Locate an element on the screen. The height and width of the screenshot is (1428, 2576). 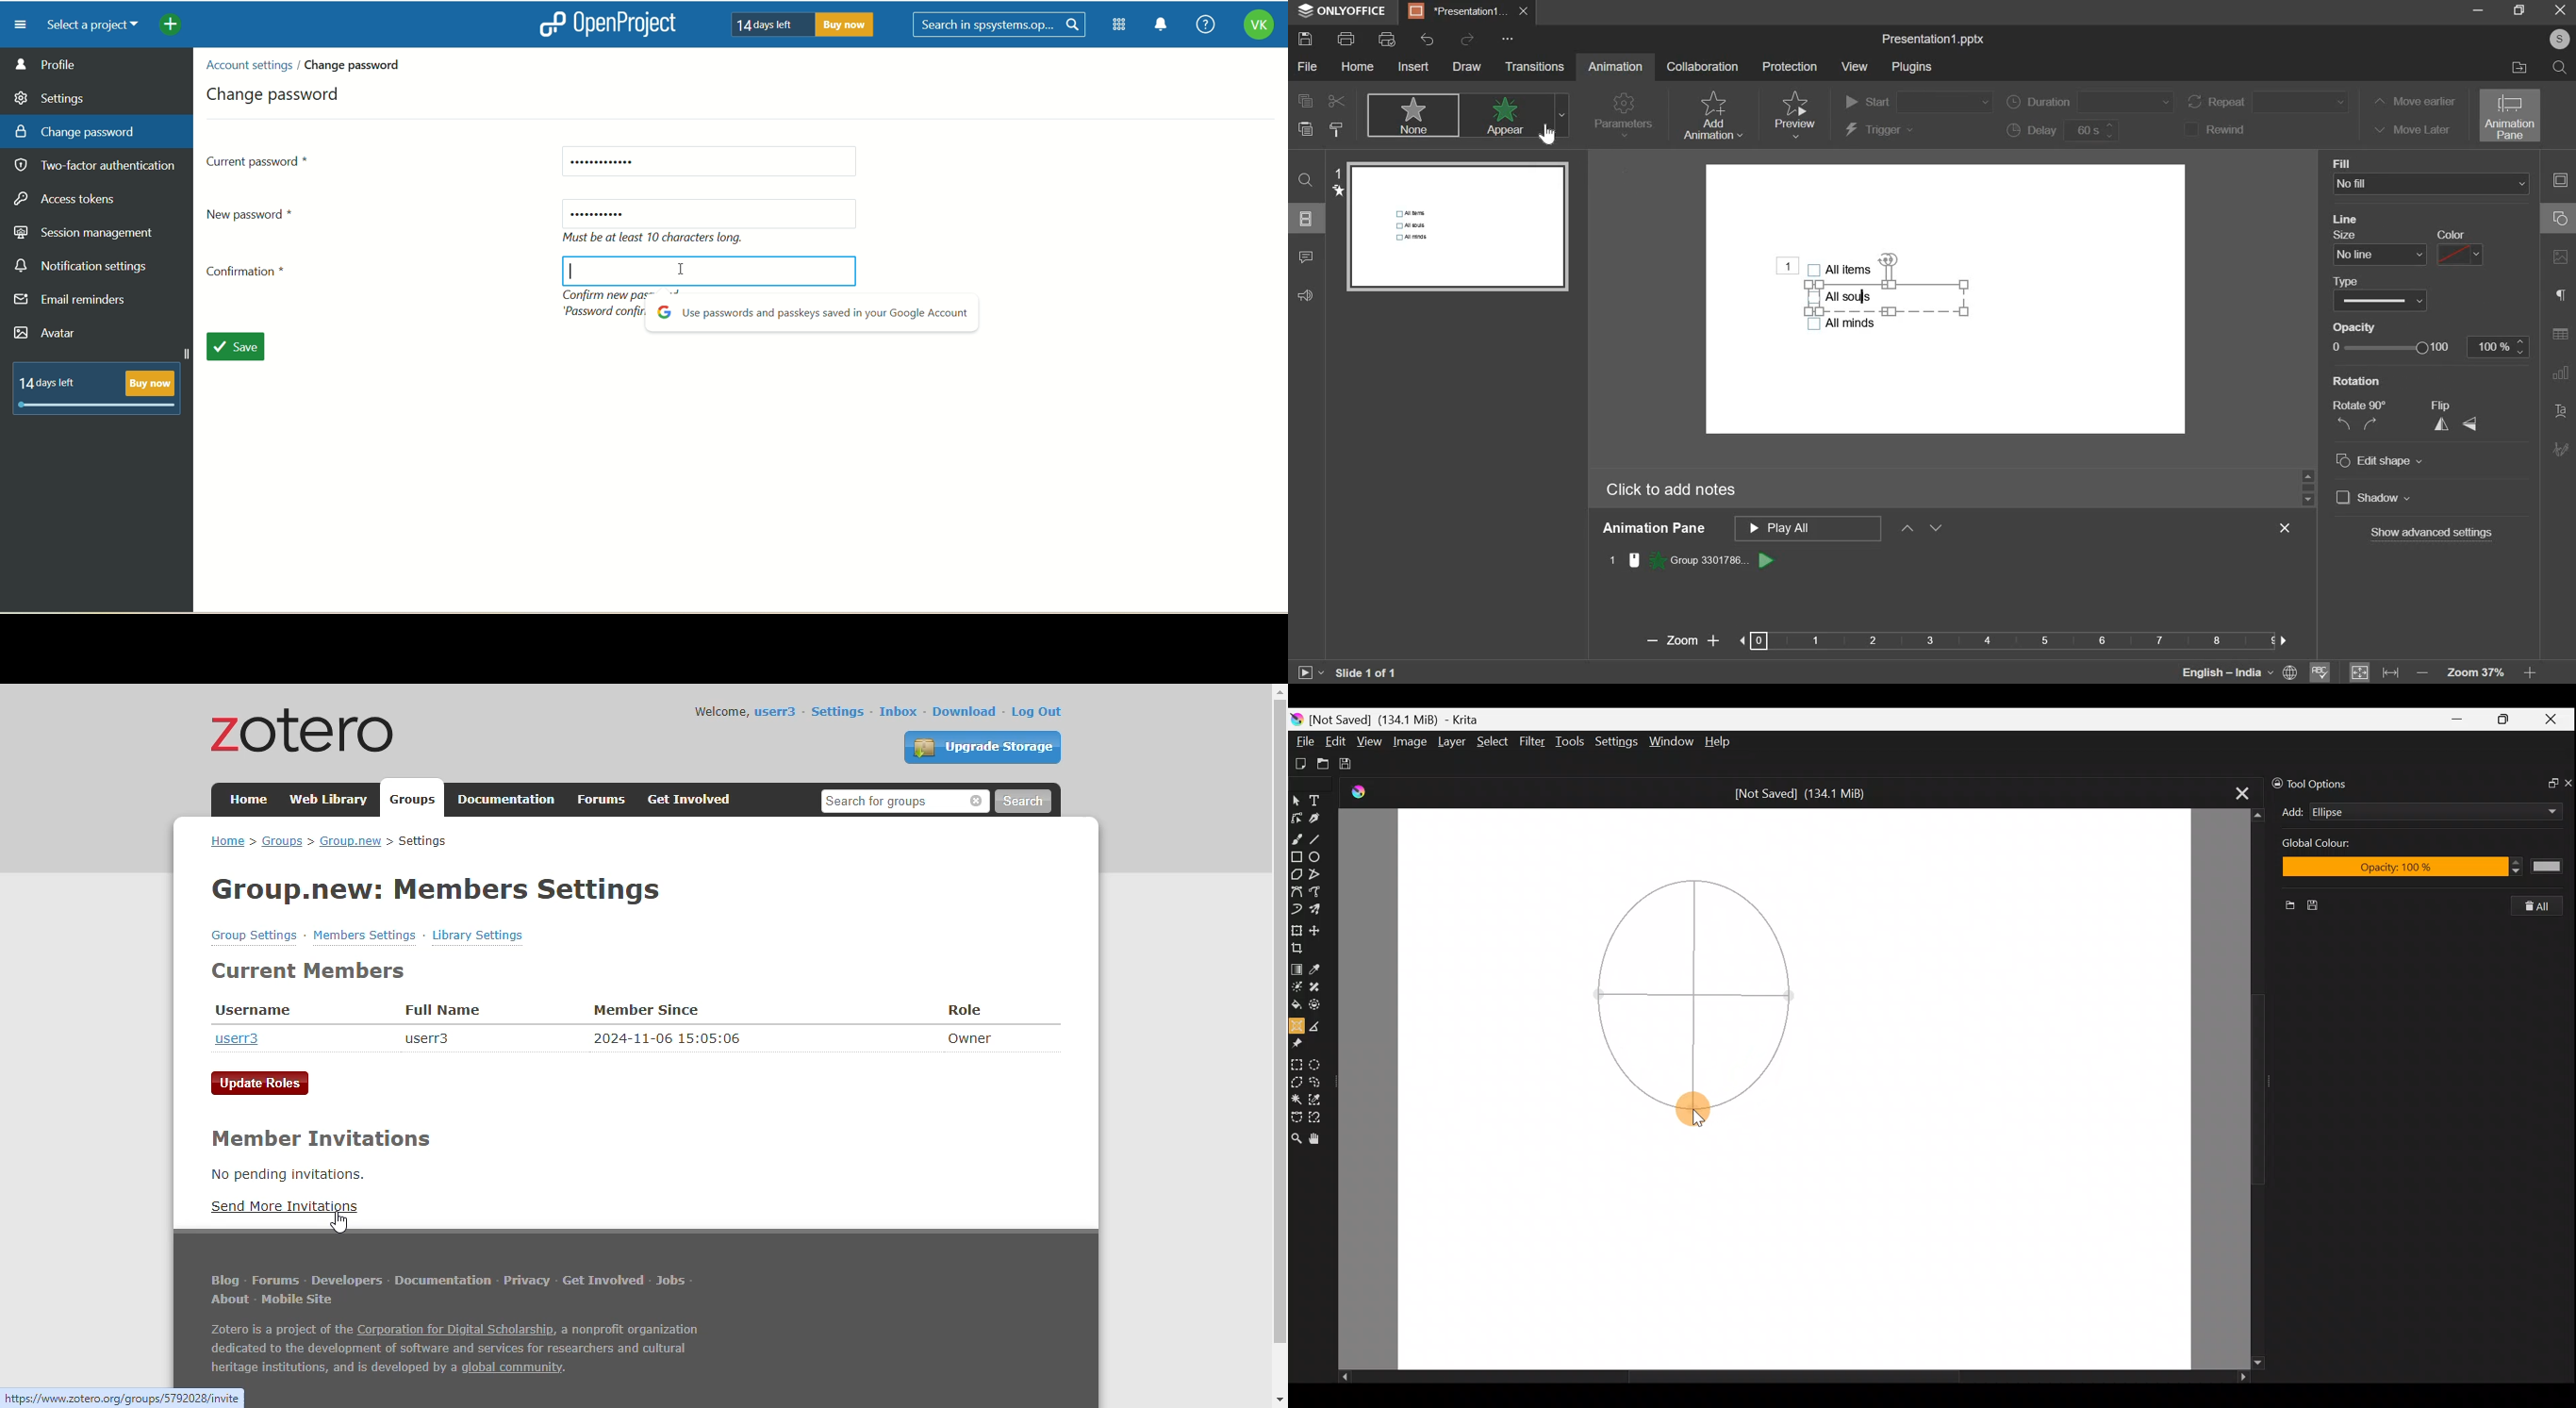
Colorize mask tool is located at coordinates (1297, 987).